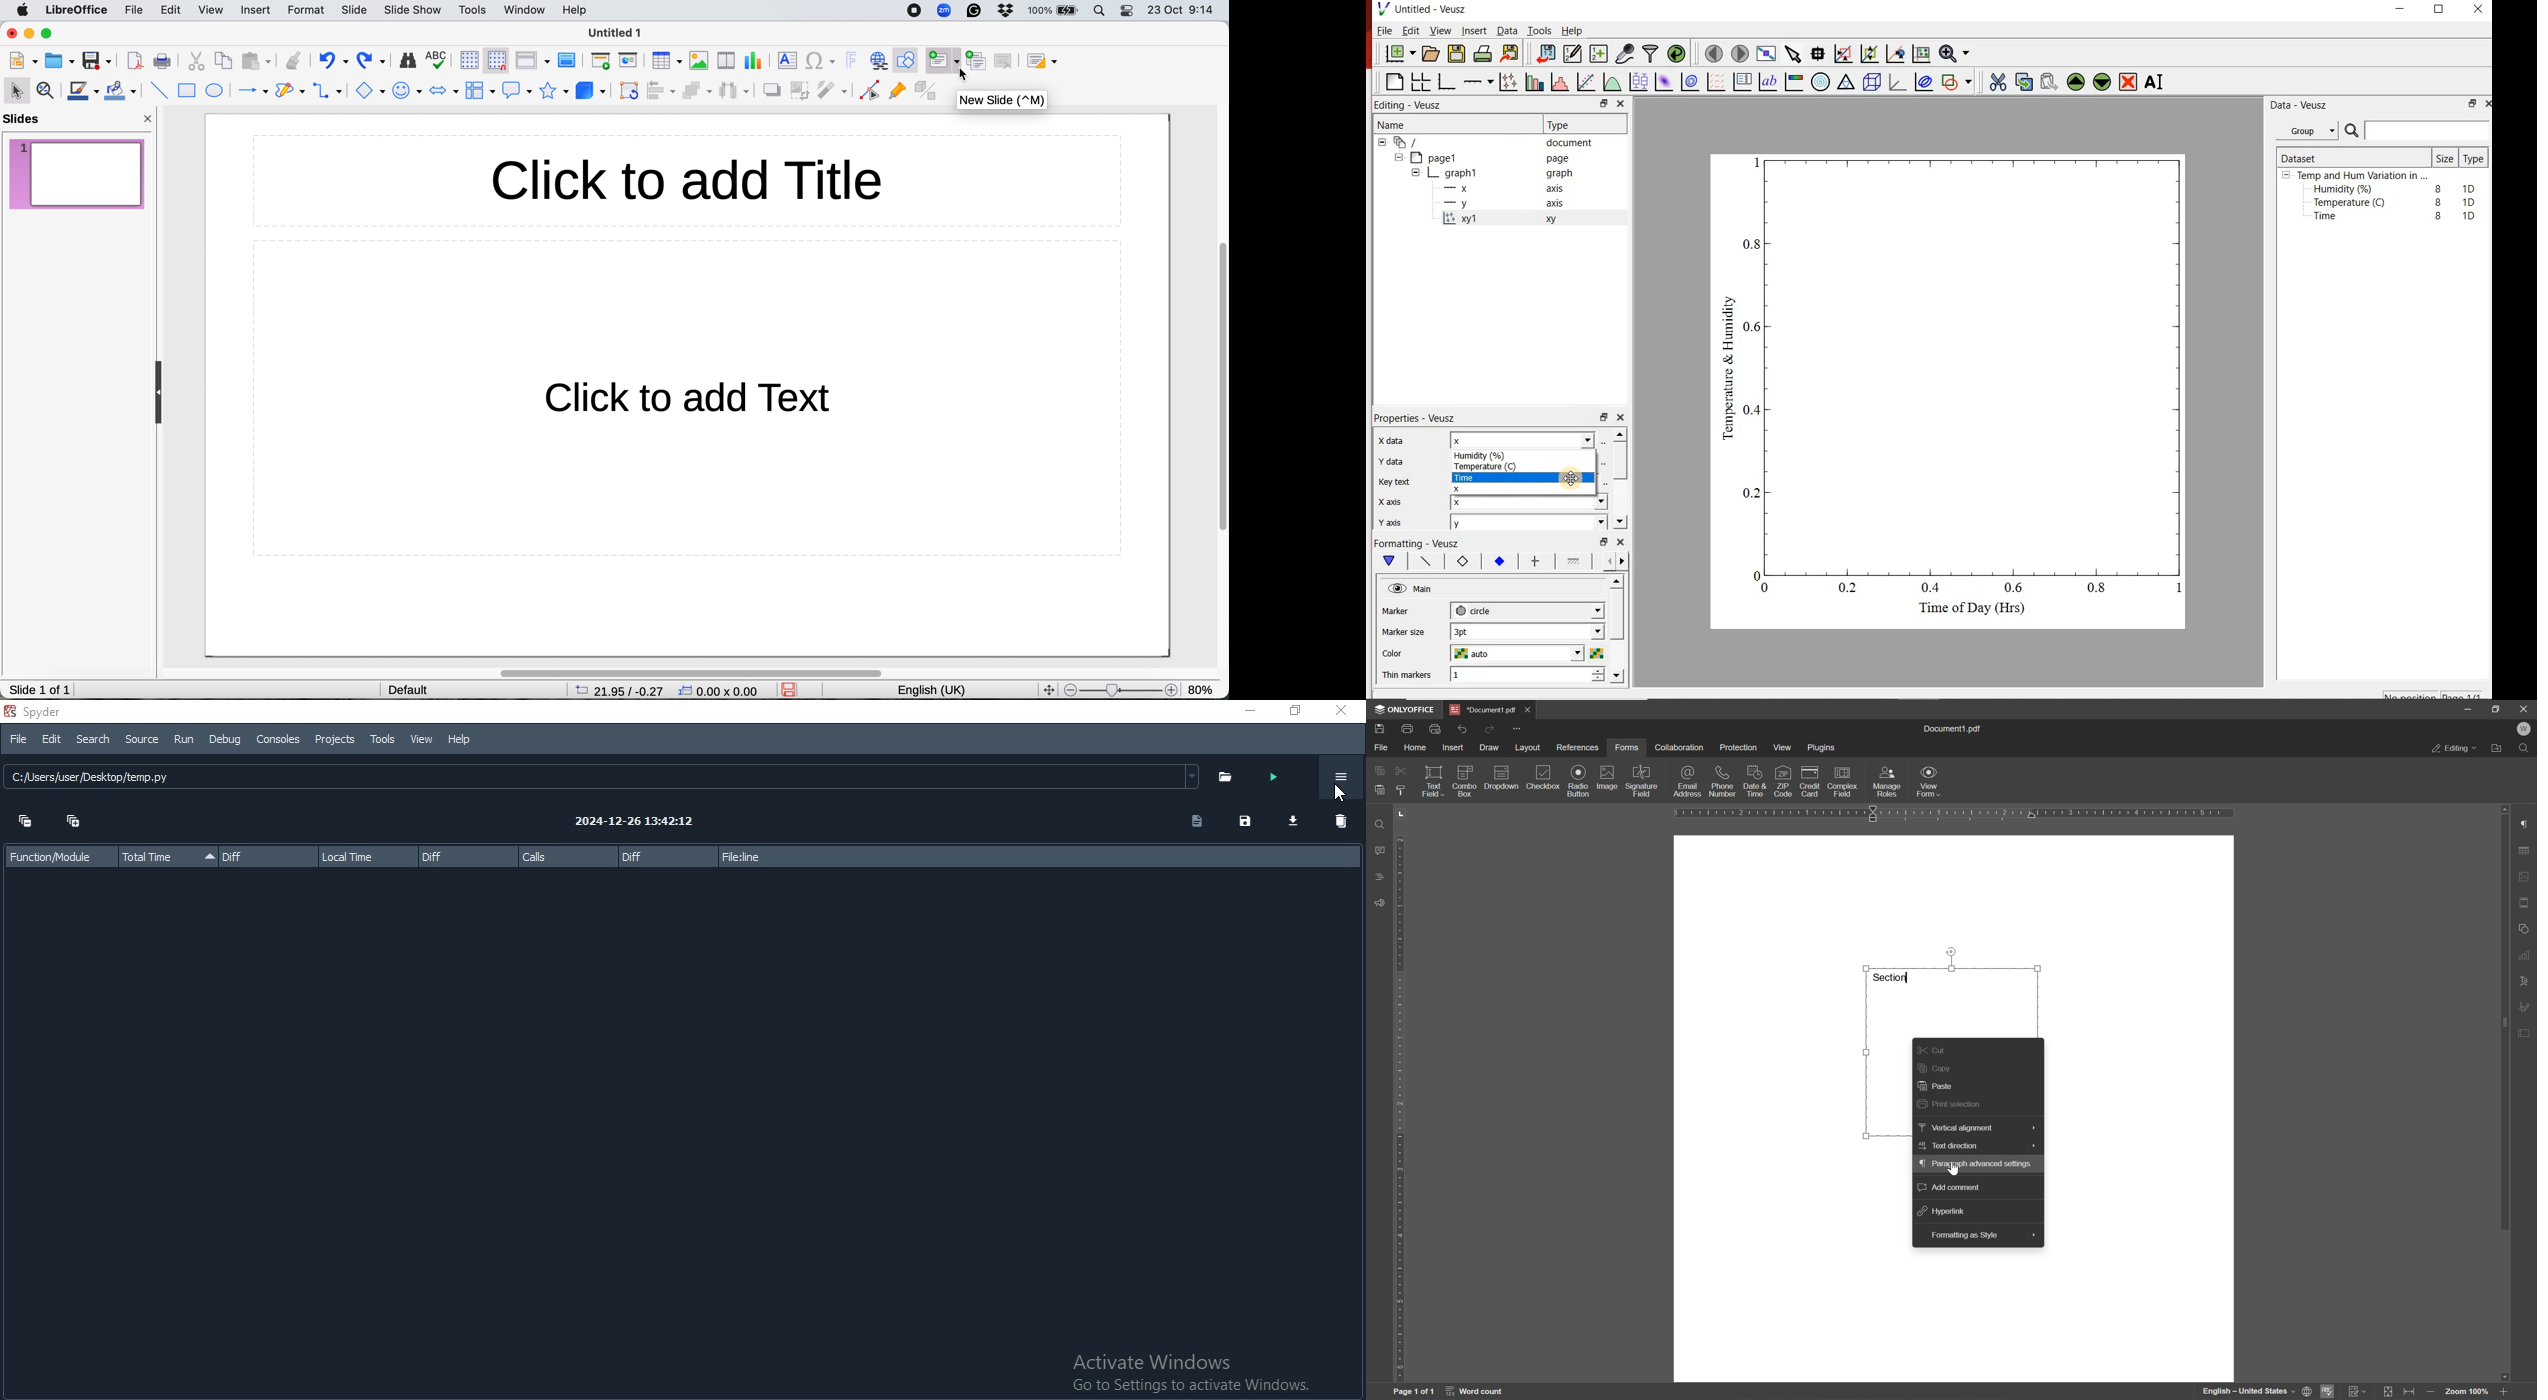 The height and width of the screenshot is (1400, 2548). Describe the element at coordinates (150, 119) in the screenshot. I see `close` at that location.